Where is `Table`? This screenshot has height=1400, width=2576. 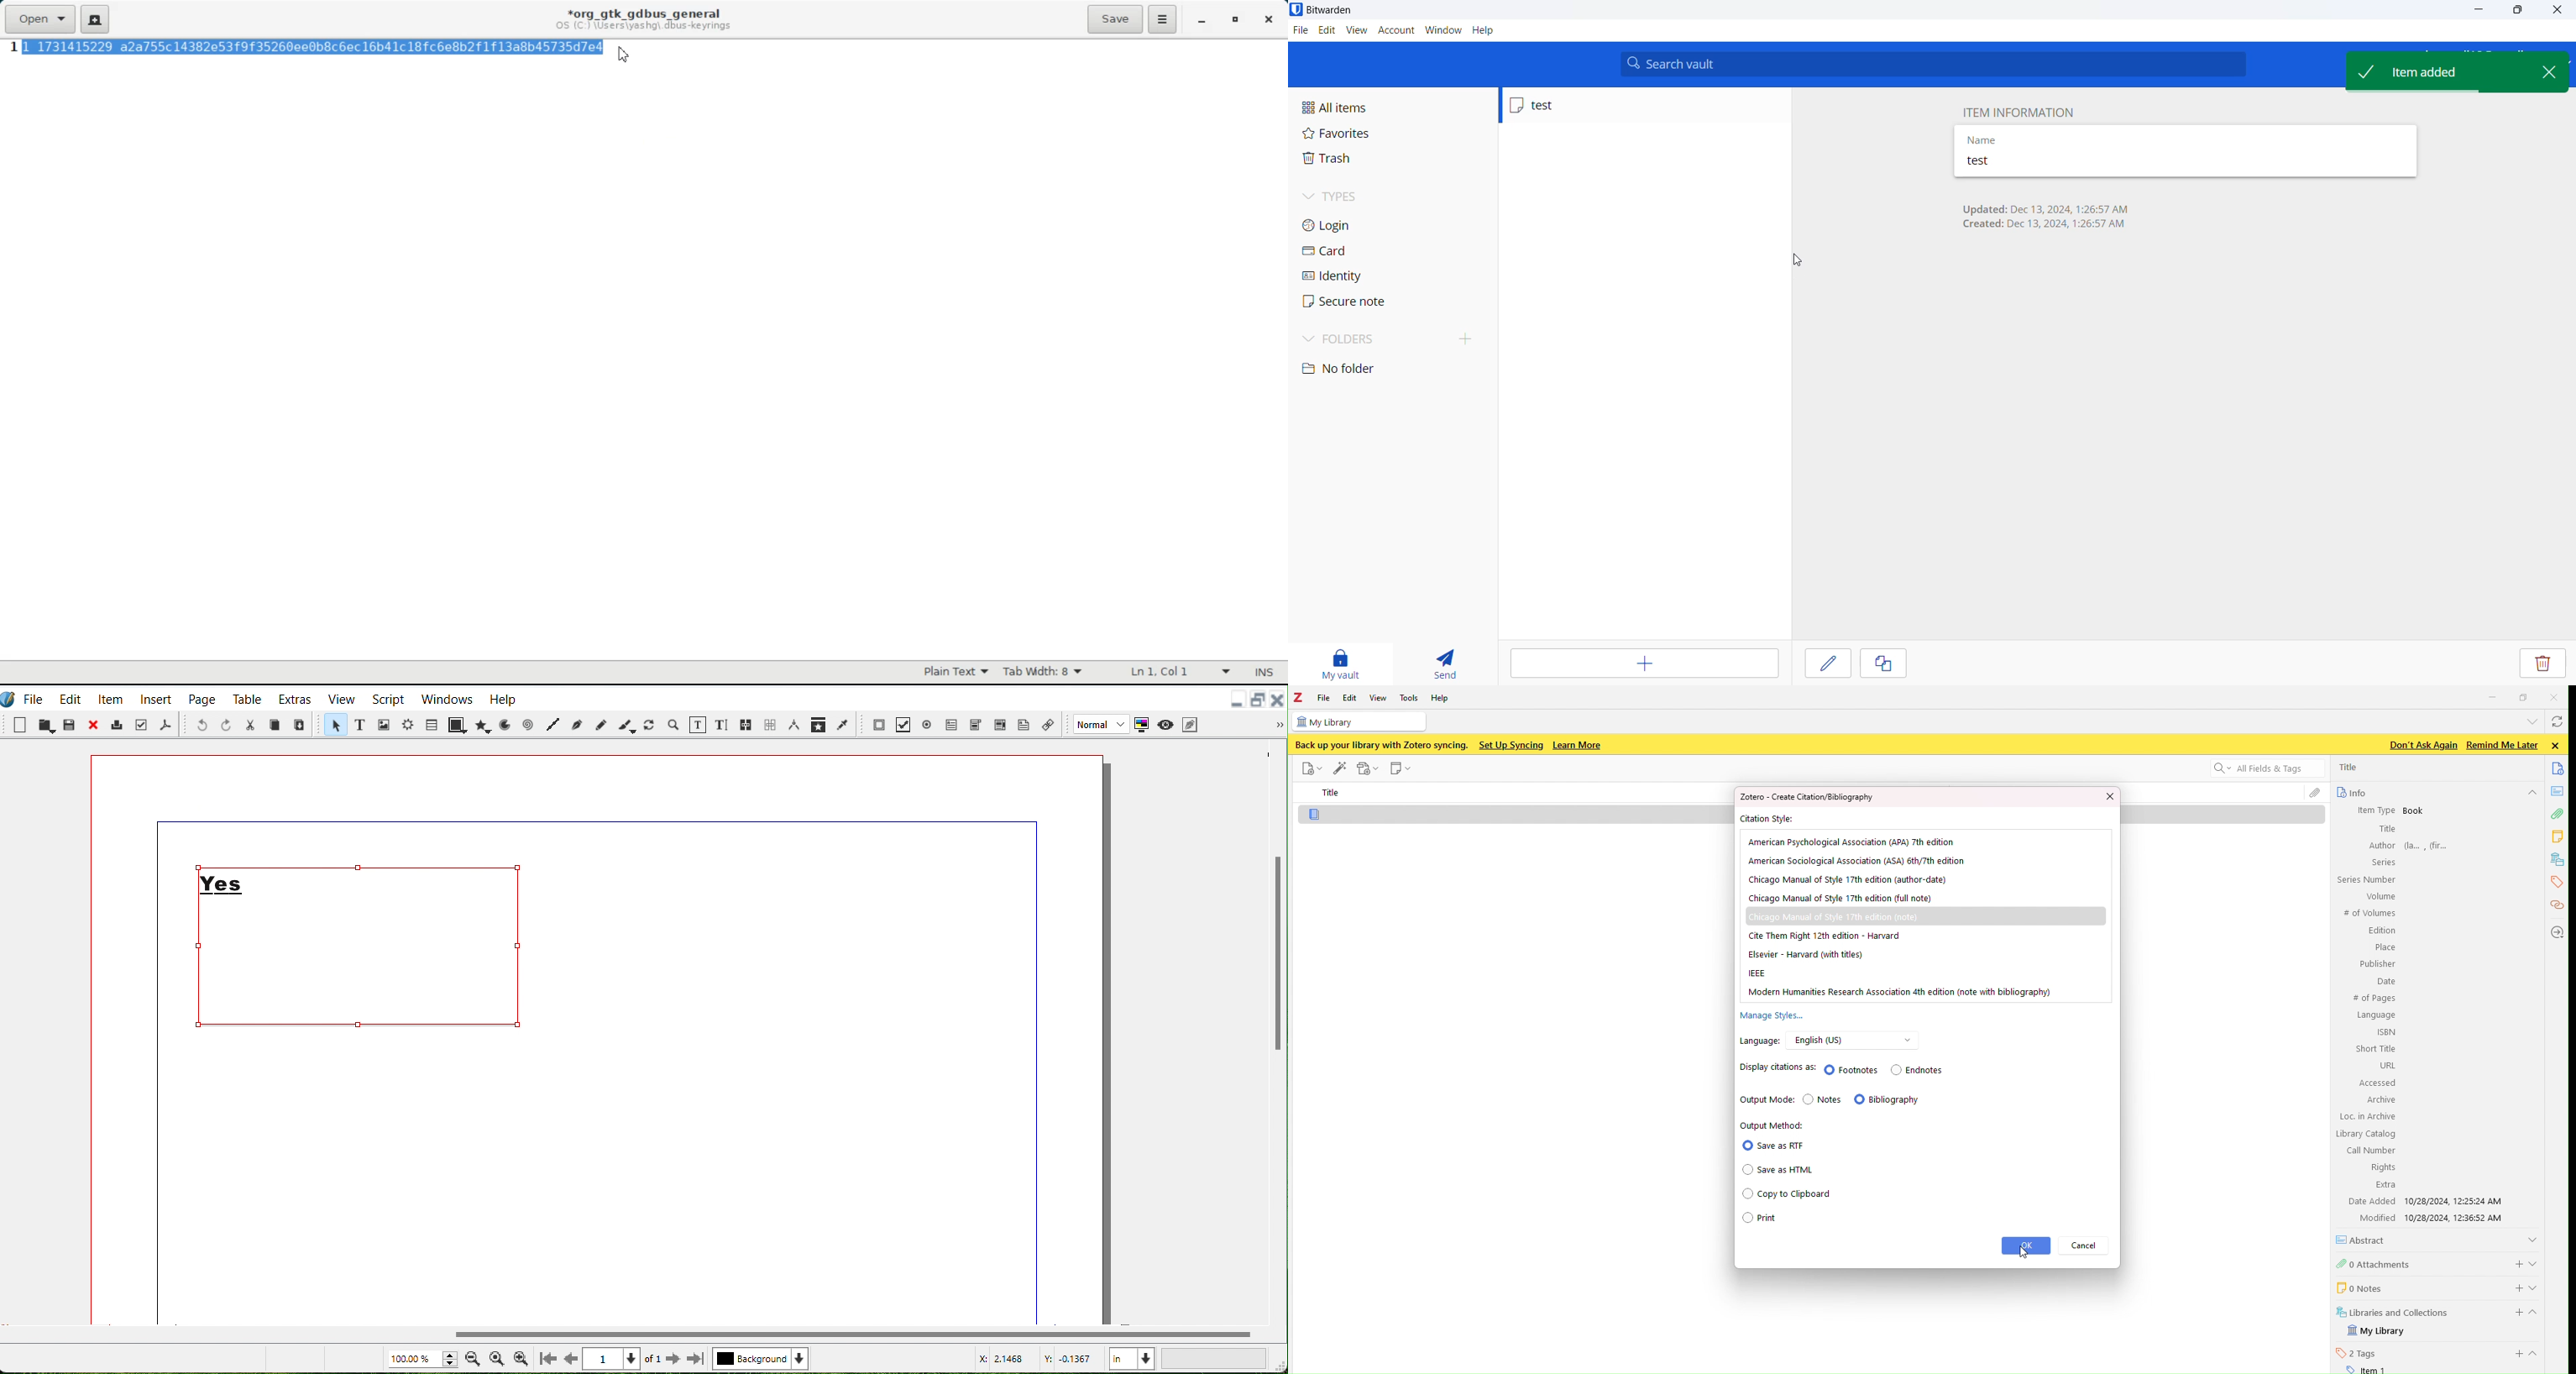
Table is located at coordinates (432, 724).